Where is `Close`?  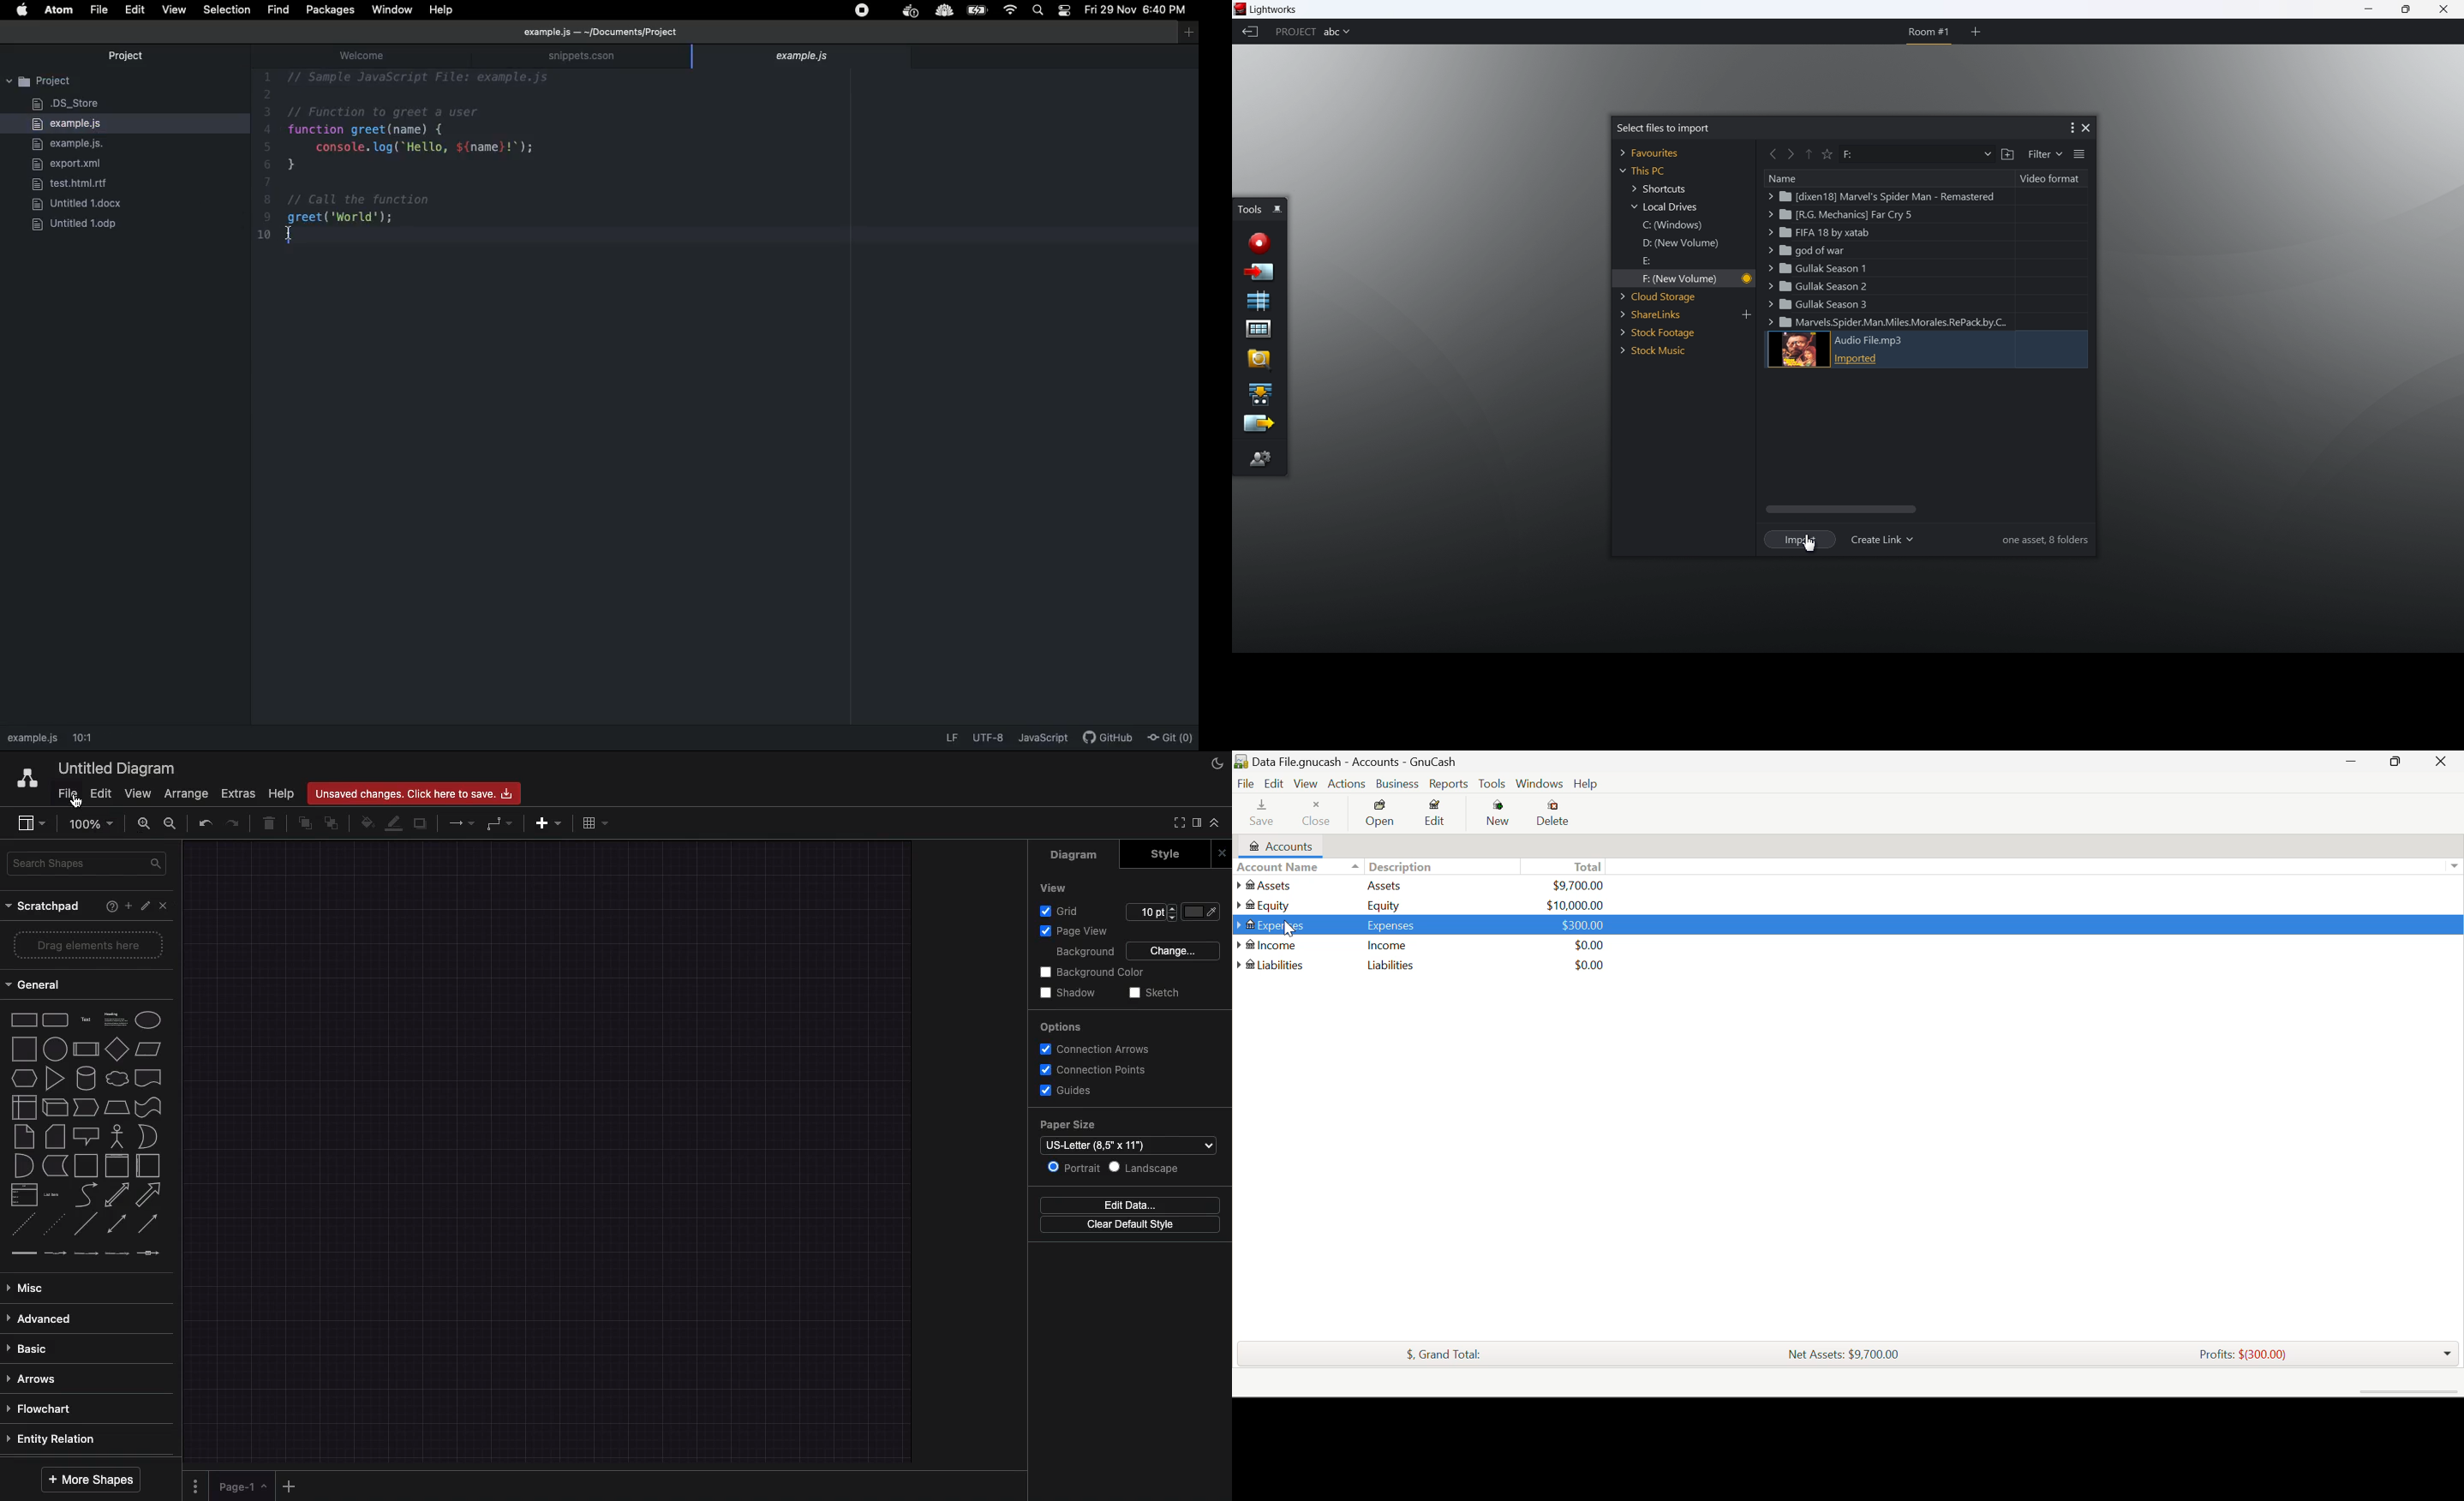
Close is located at coordinates (1224, 852).